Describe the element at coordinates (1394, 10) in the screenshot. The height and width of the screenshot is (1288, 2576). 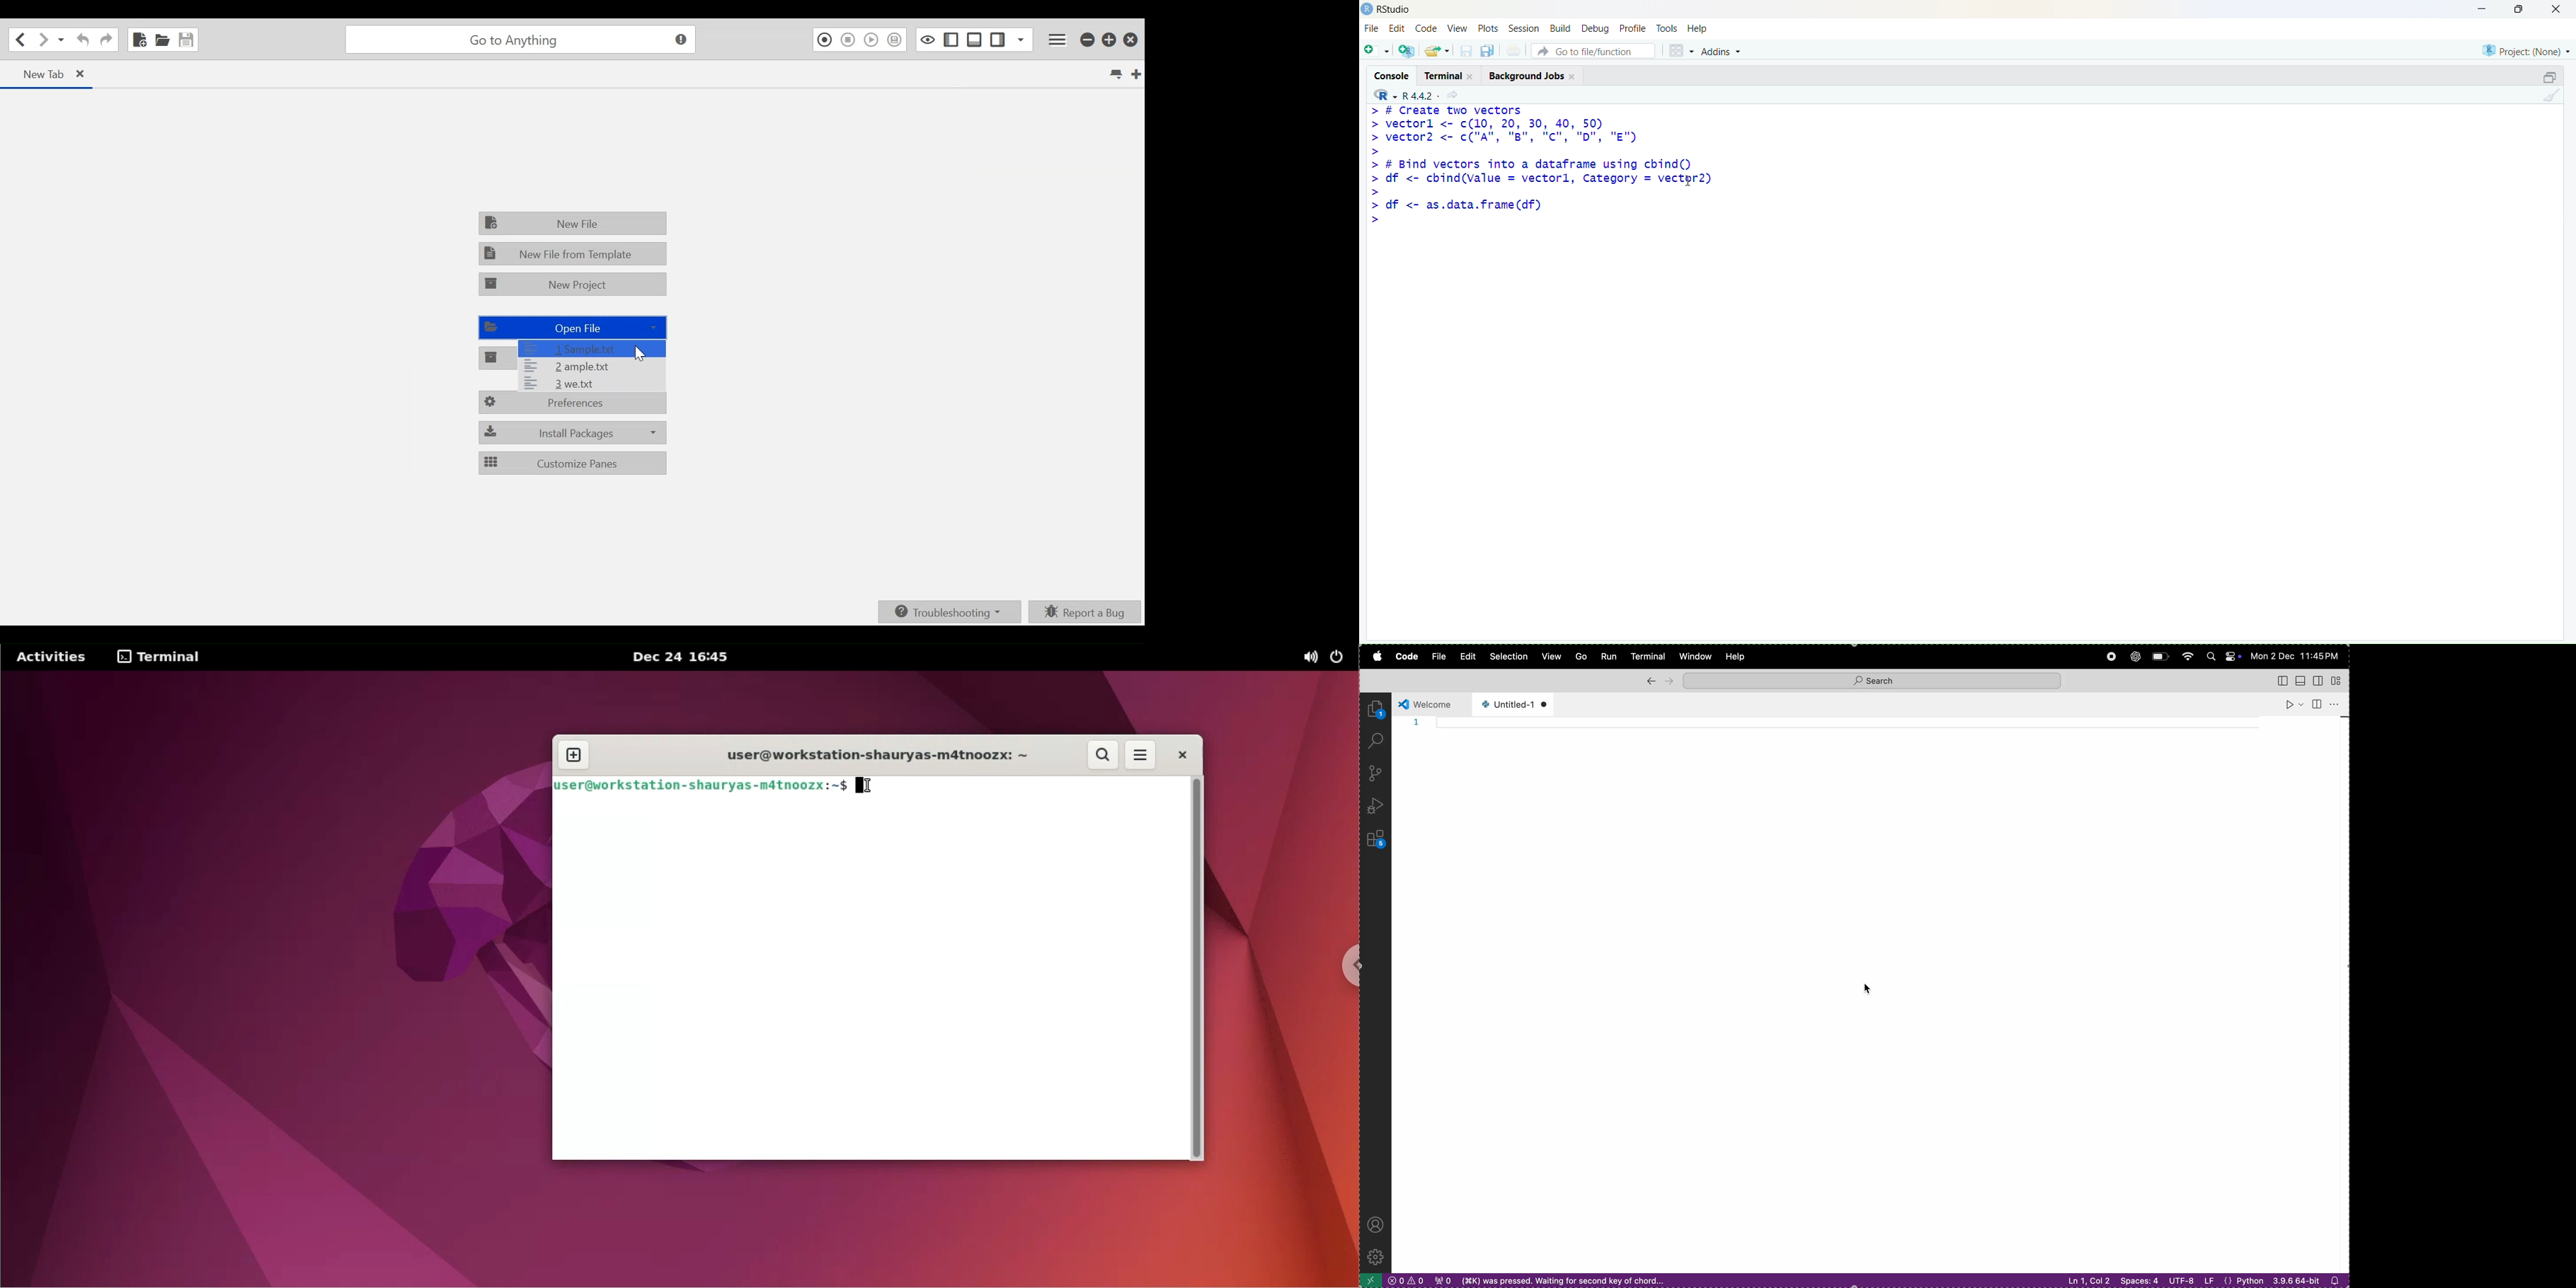
I see `RStudio` at that location.